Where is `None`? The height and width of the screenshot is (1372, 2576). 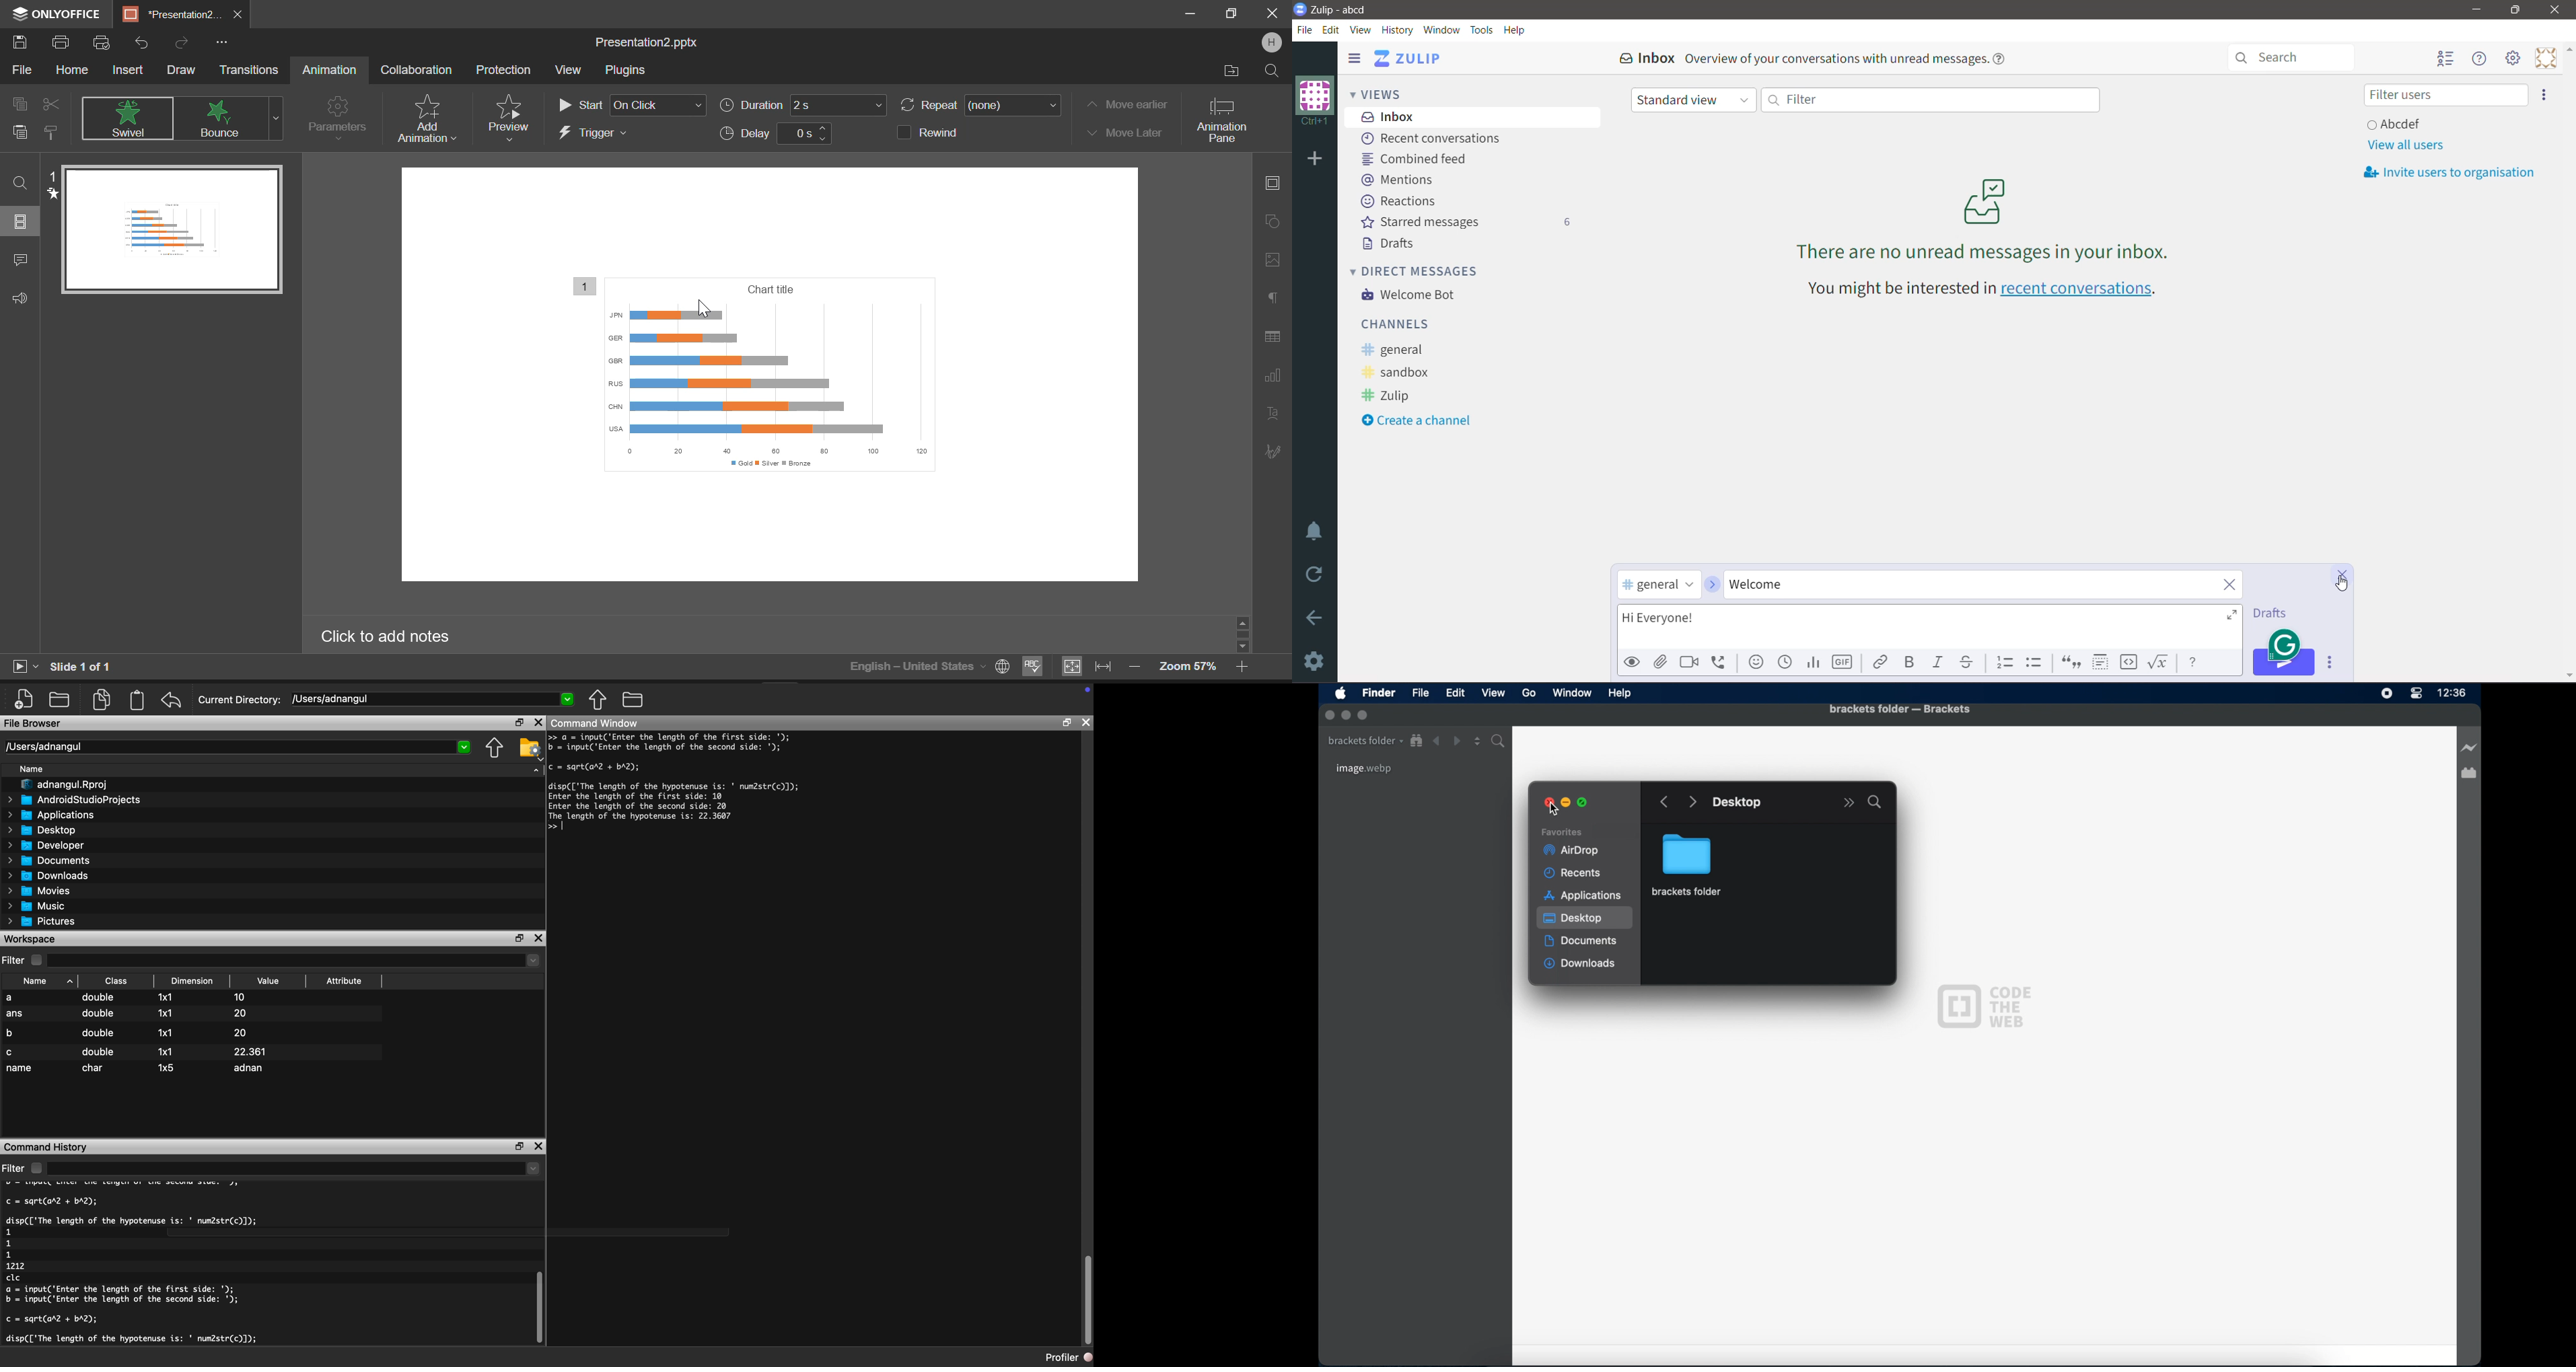 None is located at coordinates (129, 118).